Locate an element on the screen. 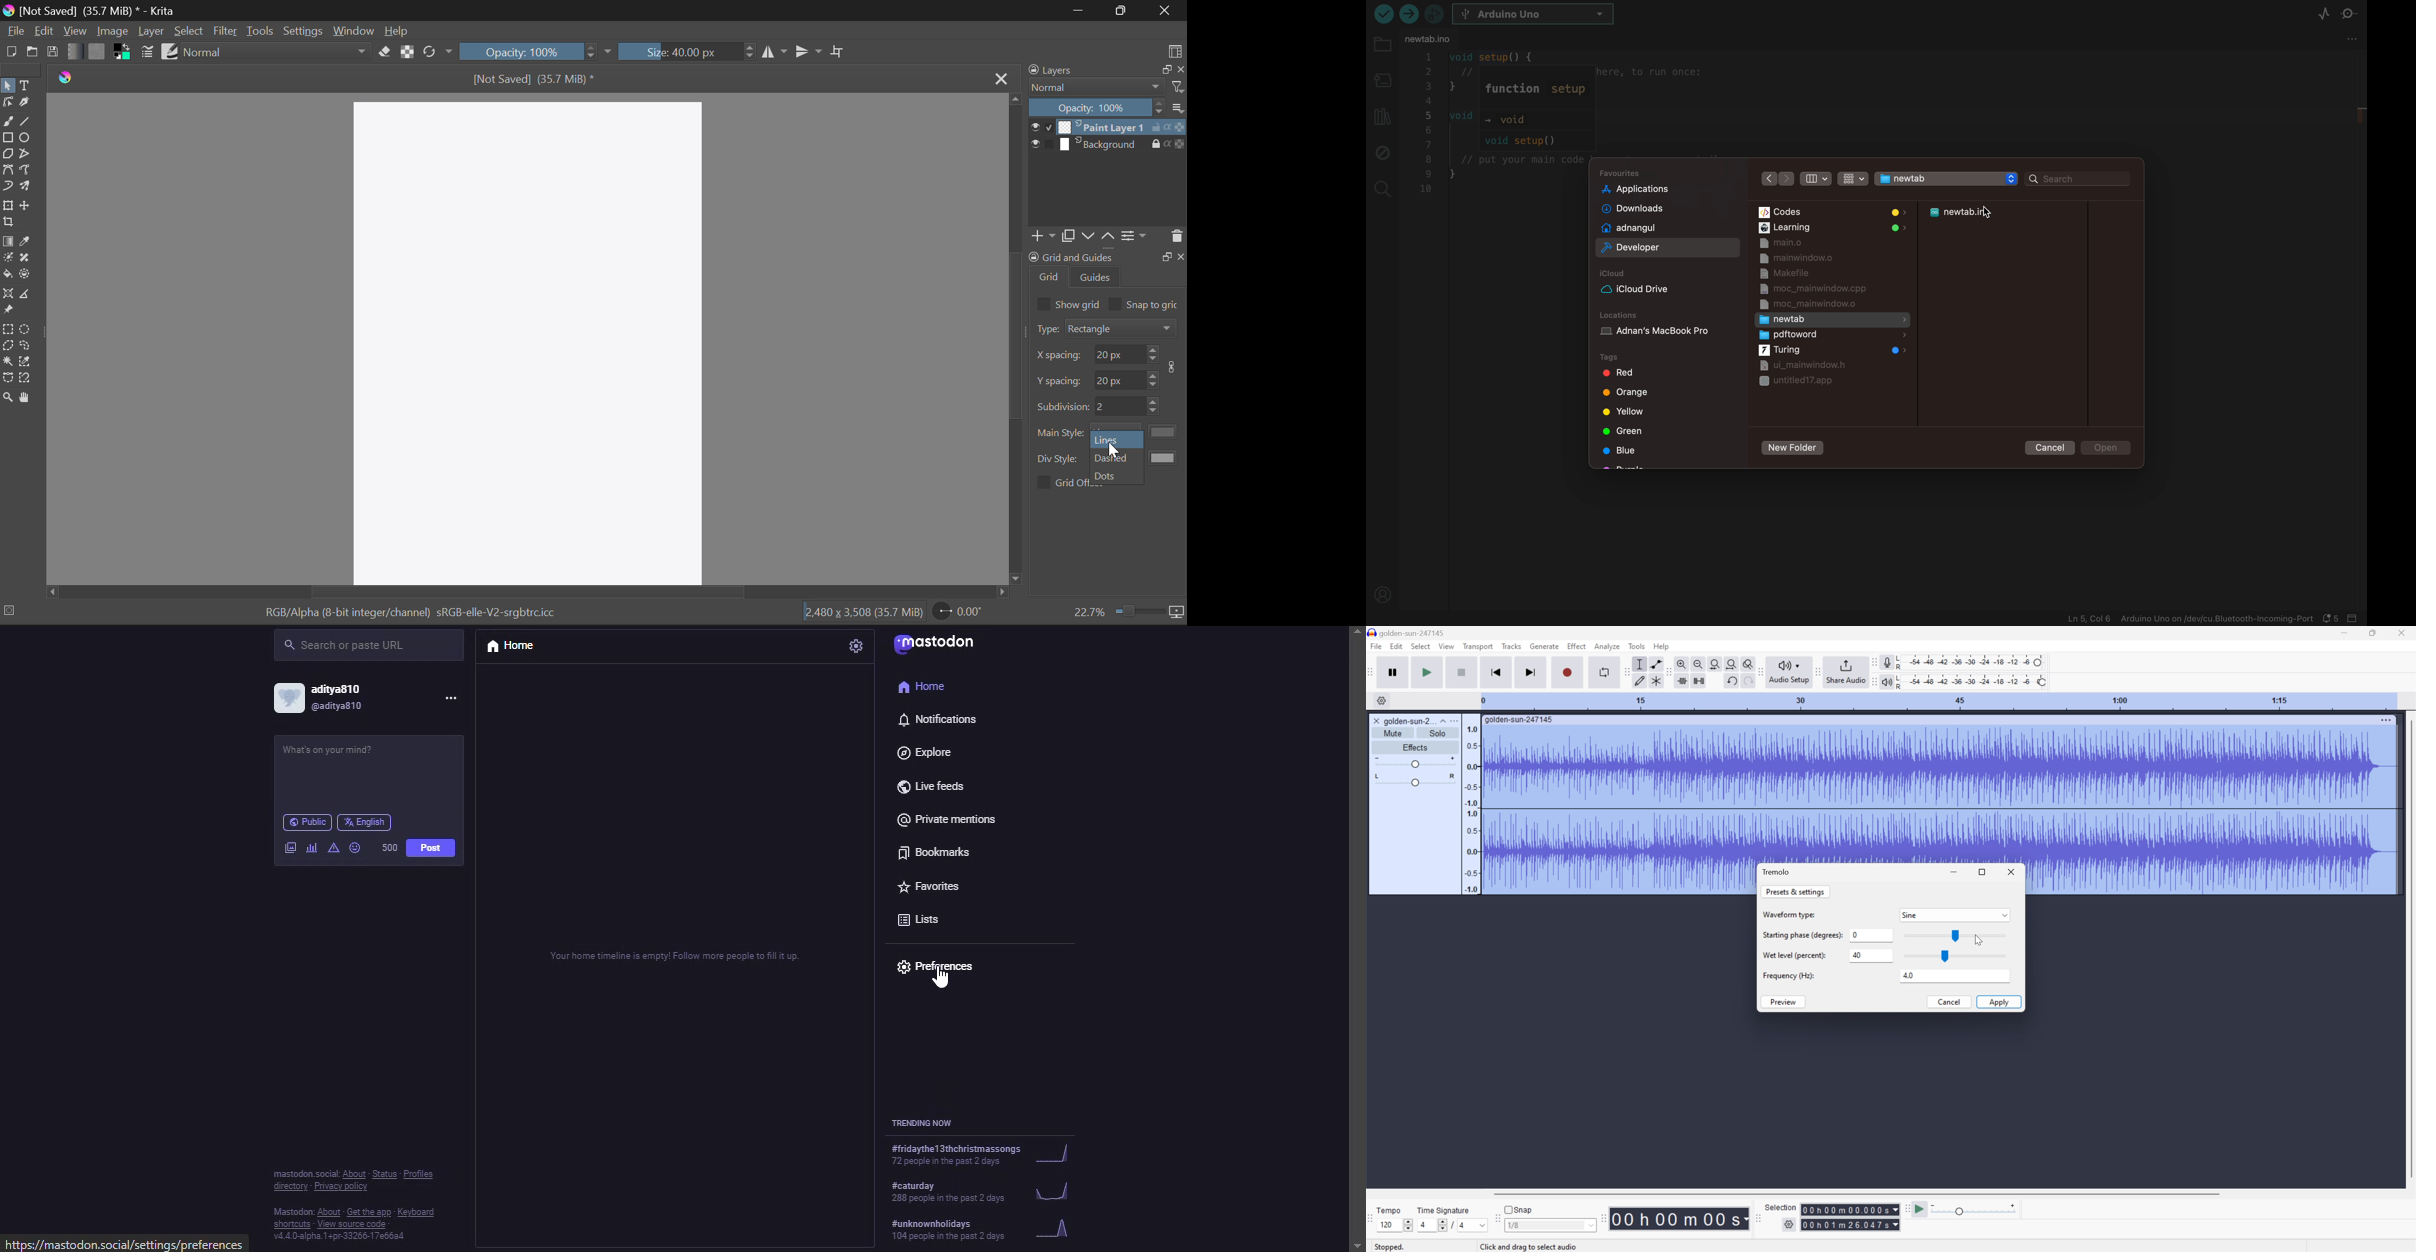 Image resolution: width=2436 pixels, height=1260 pixels. checkbox is located at coordinates (1043, 304).